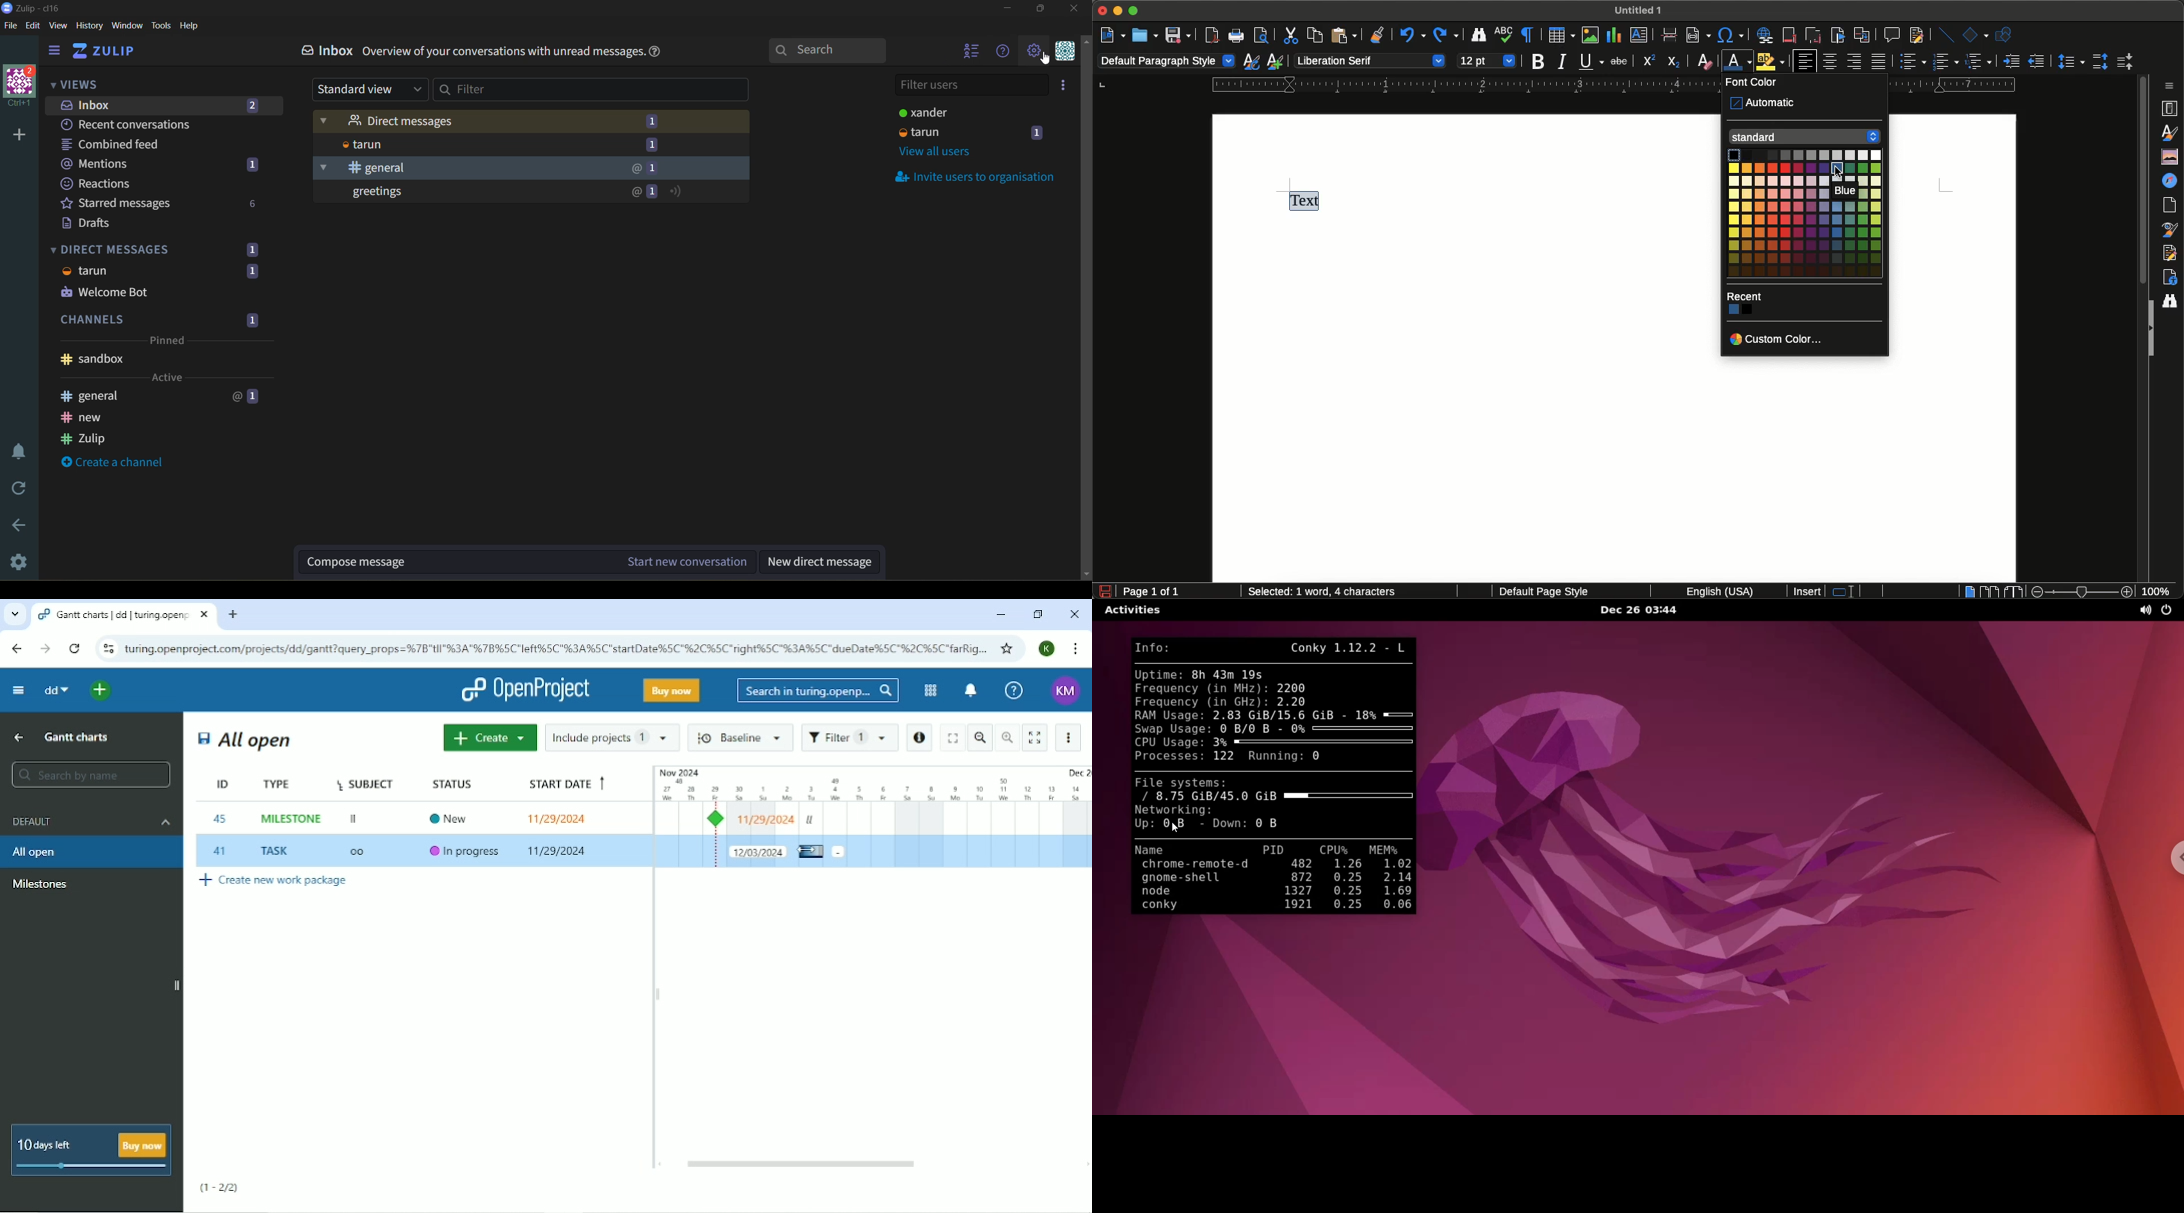 The width and height of the screenshot is (2184, 1232). I want to click on All open, so click(92, 851).